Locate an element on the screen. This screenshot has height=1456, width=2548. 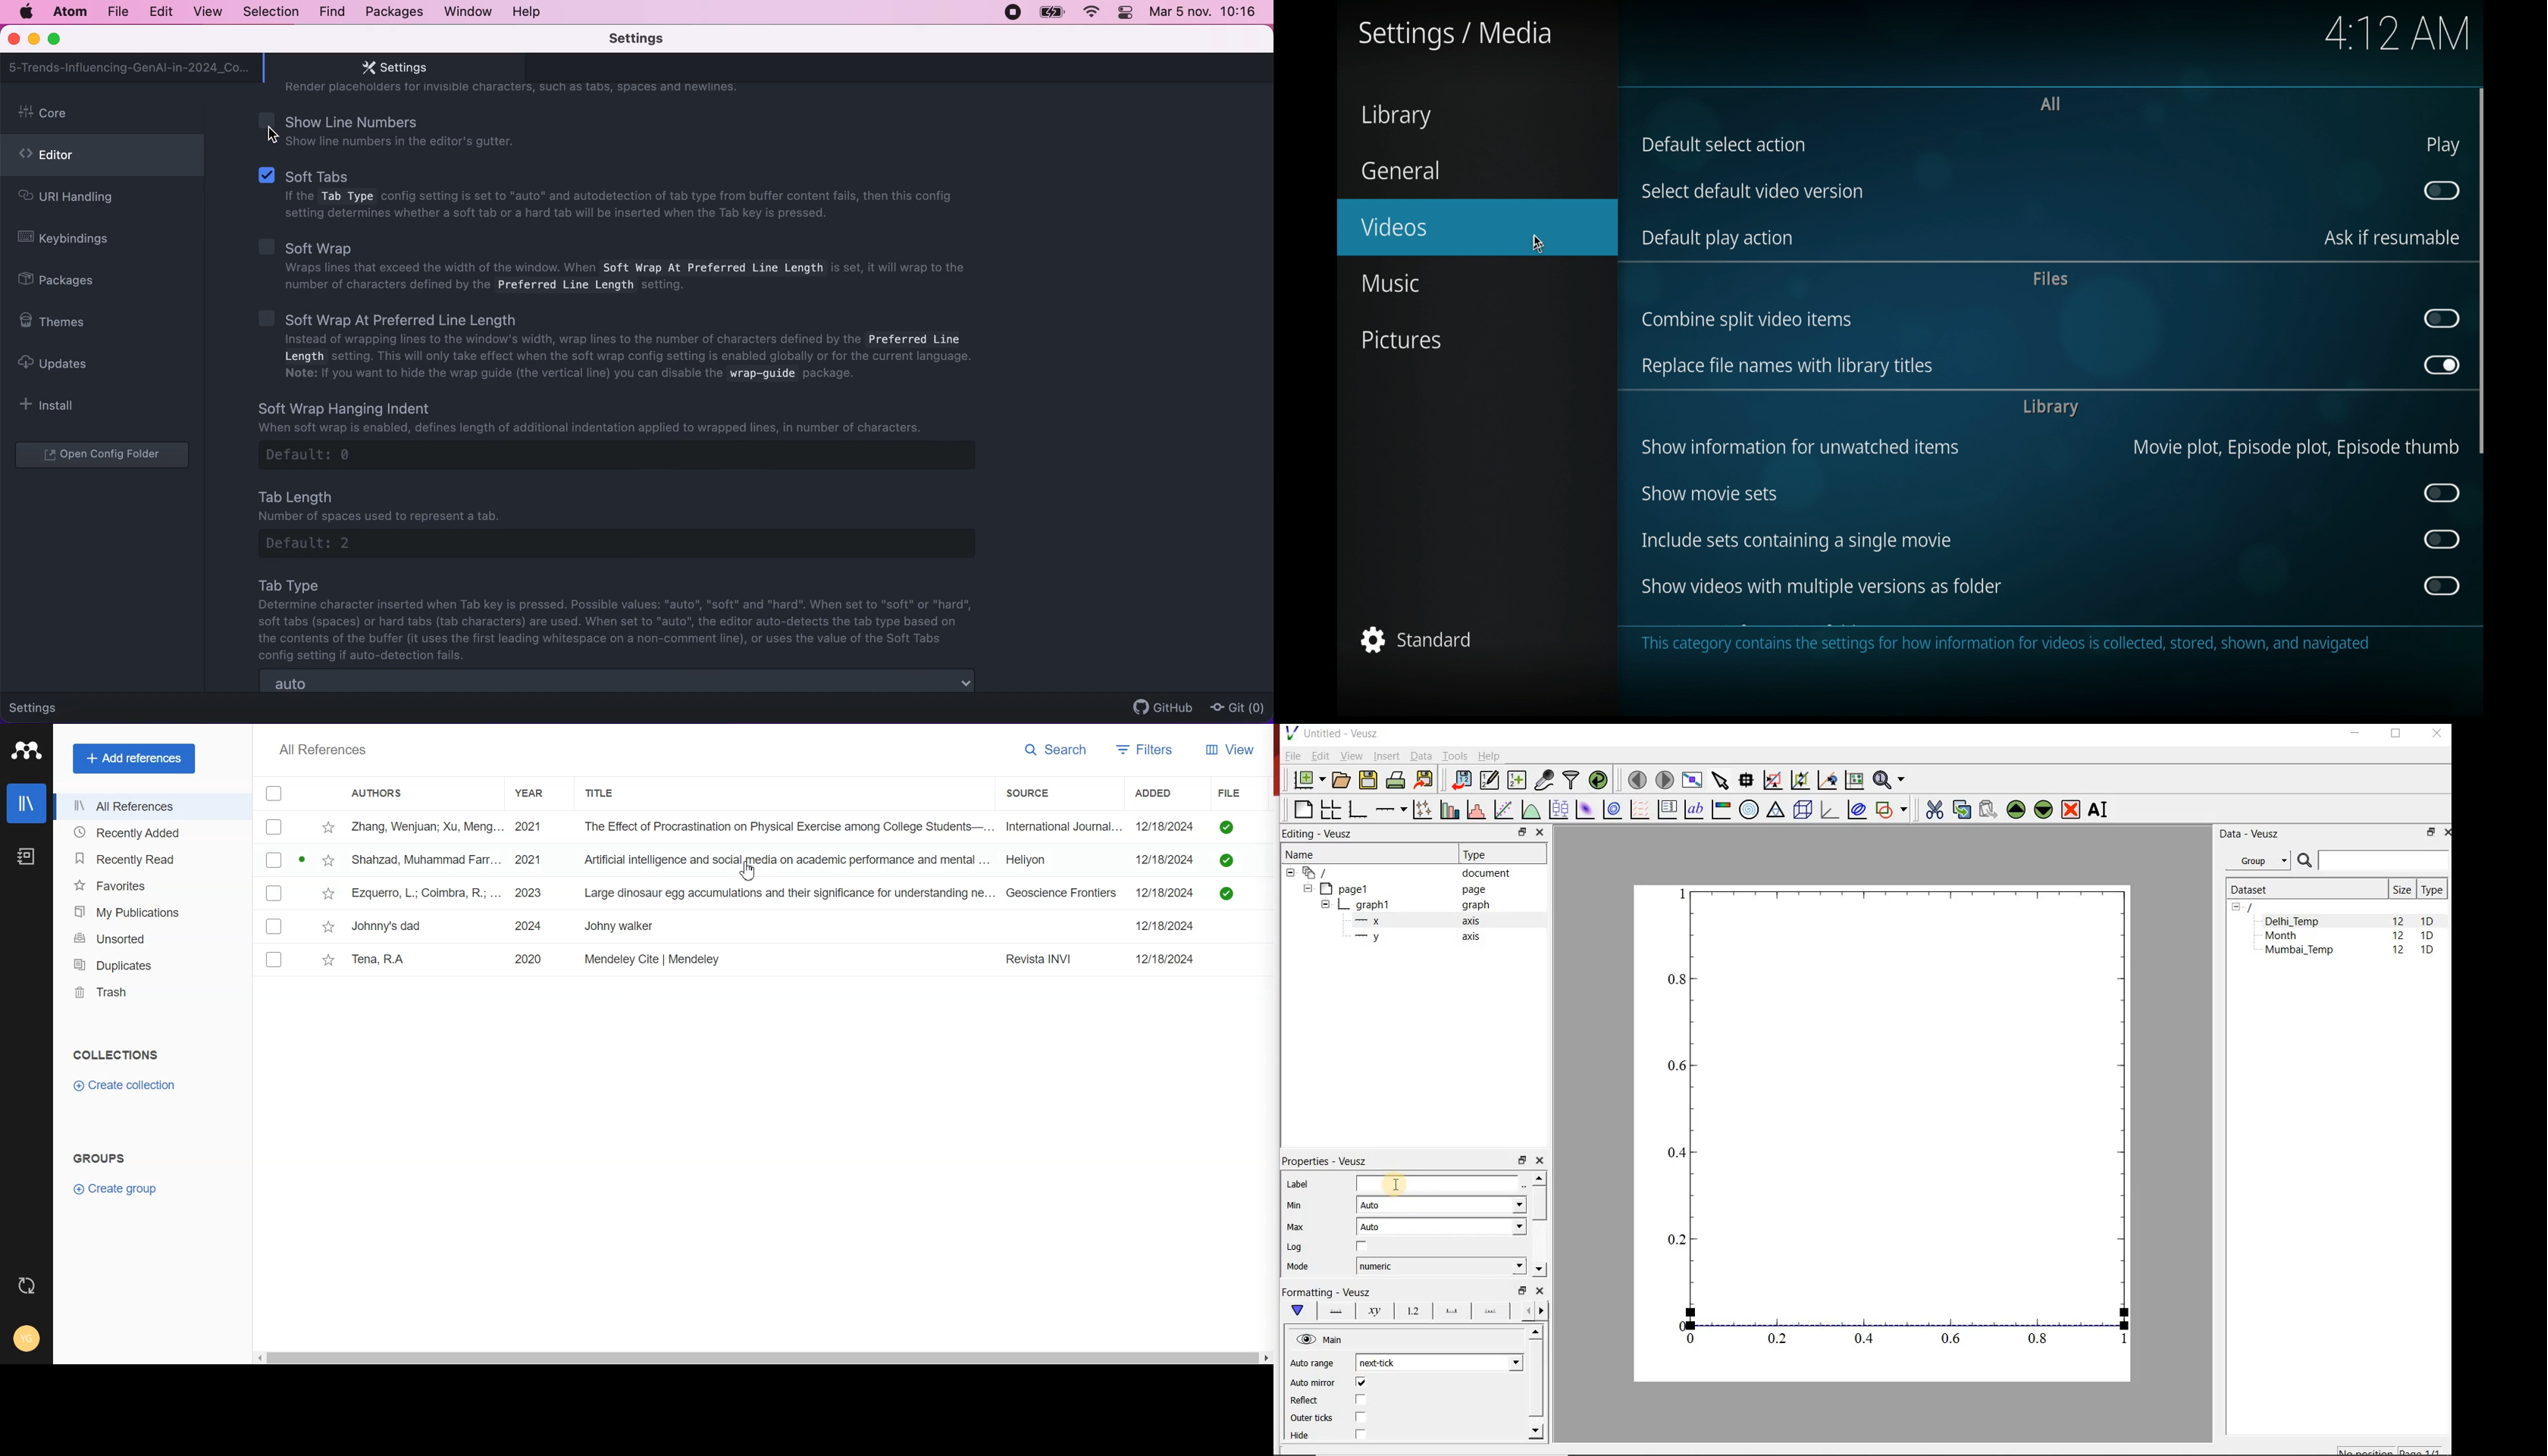
general is located at coordinates (1404, 170).